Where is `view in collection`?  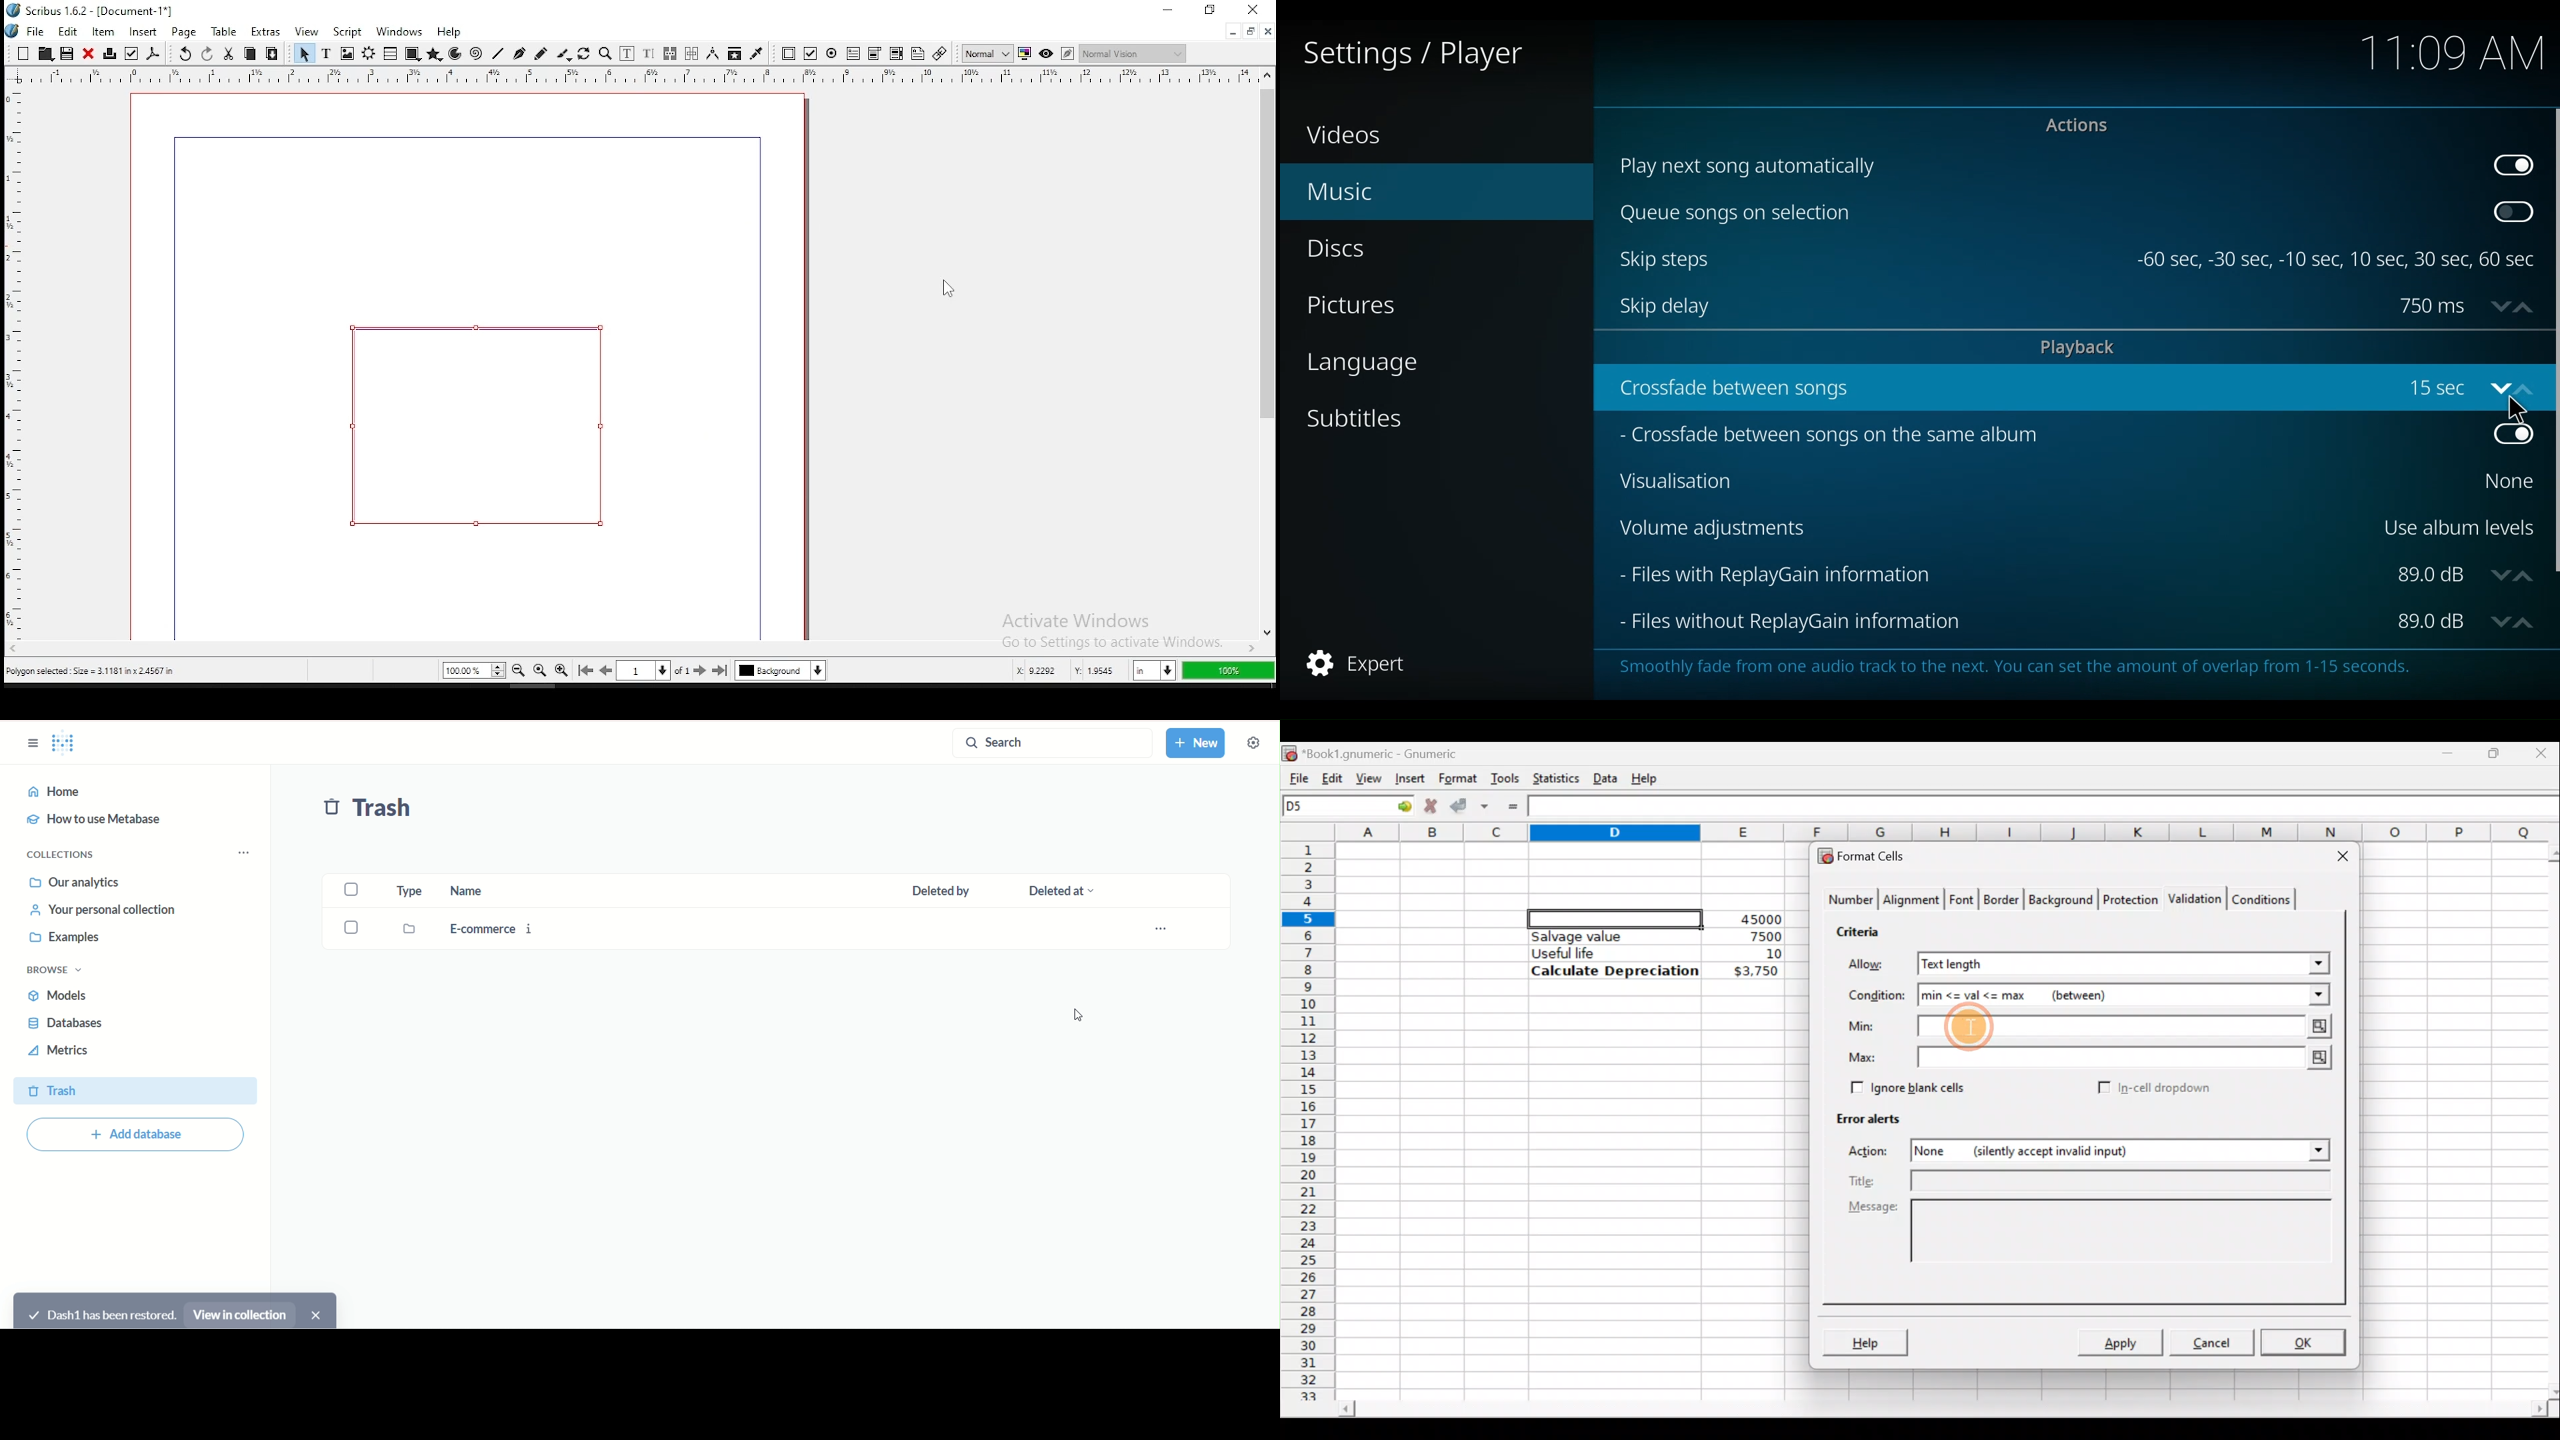
view in collection is located at coordinates (239, 1314).